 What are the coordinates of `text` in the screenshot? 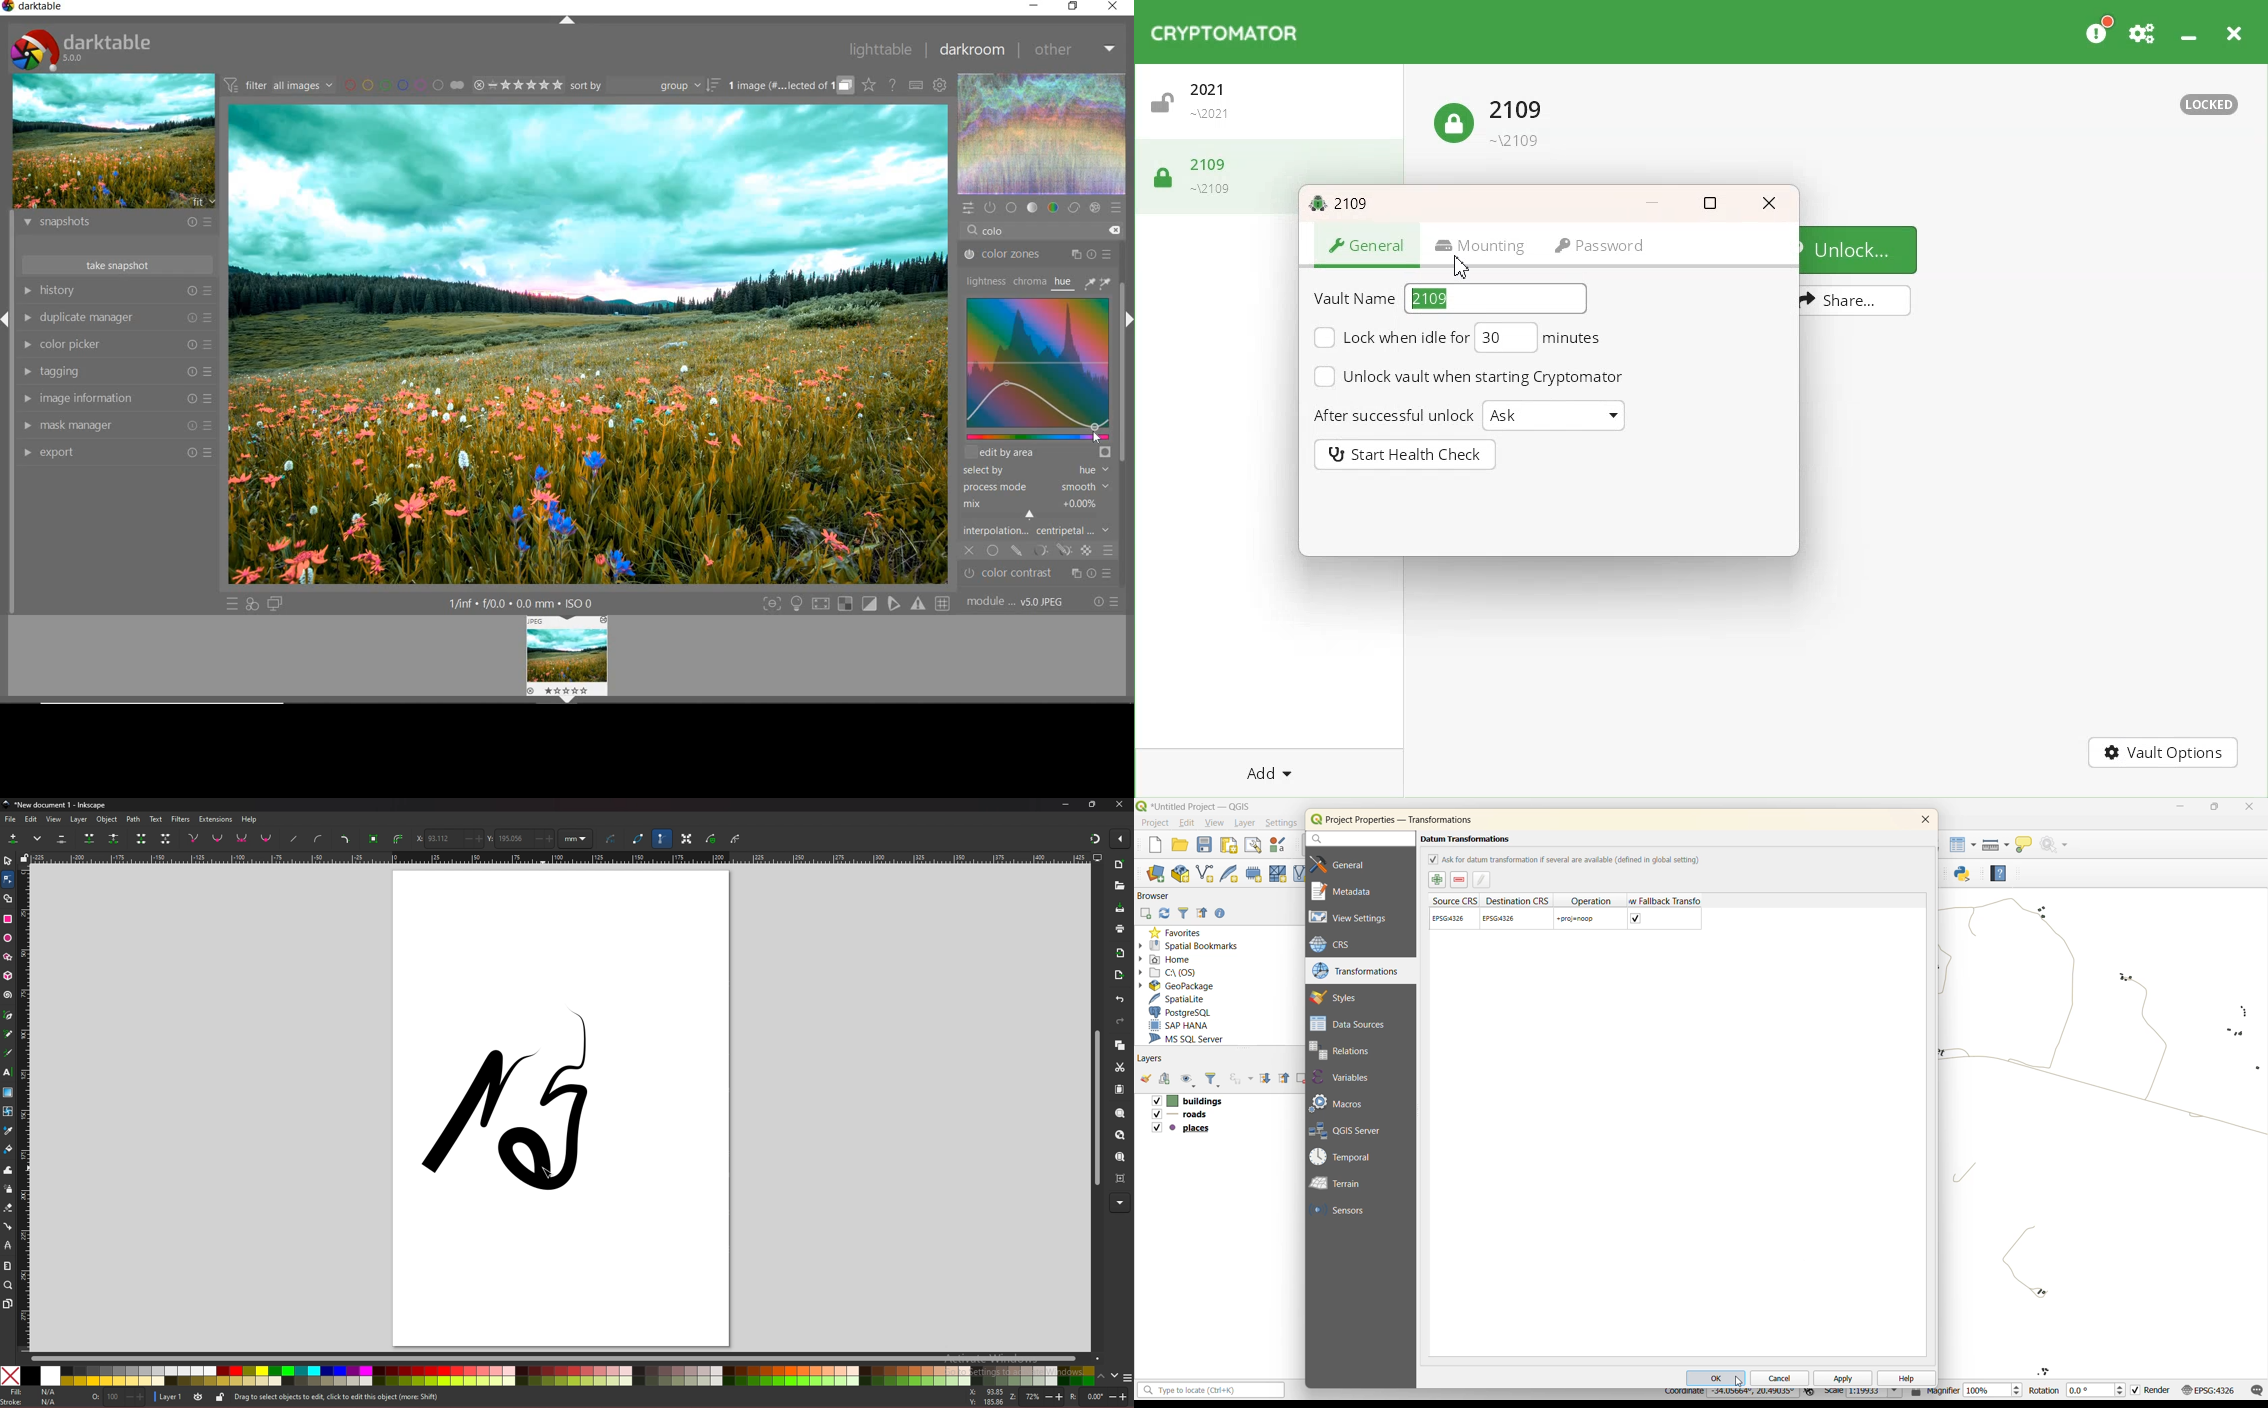 It's located at (155, 819).